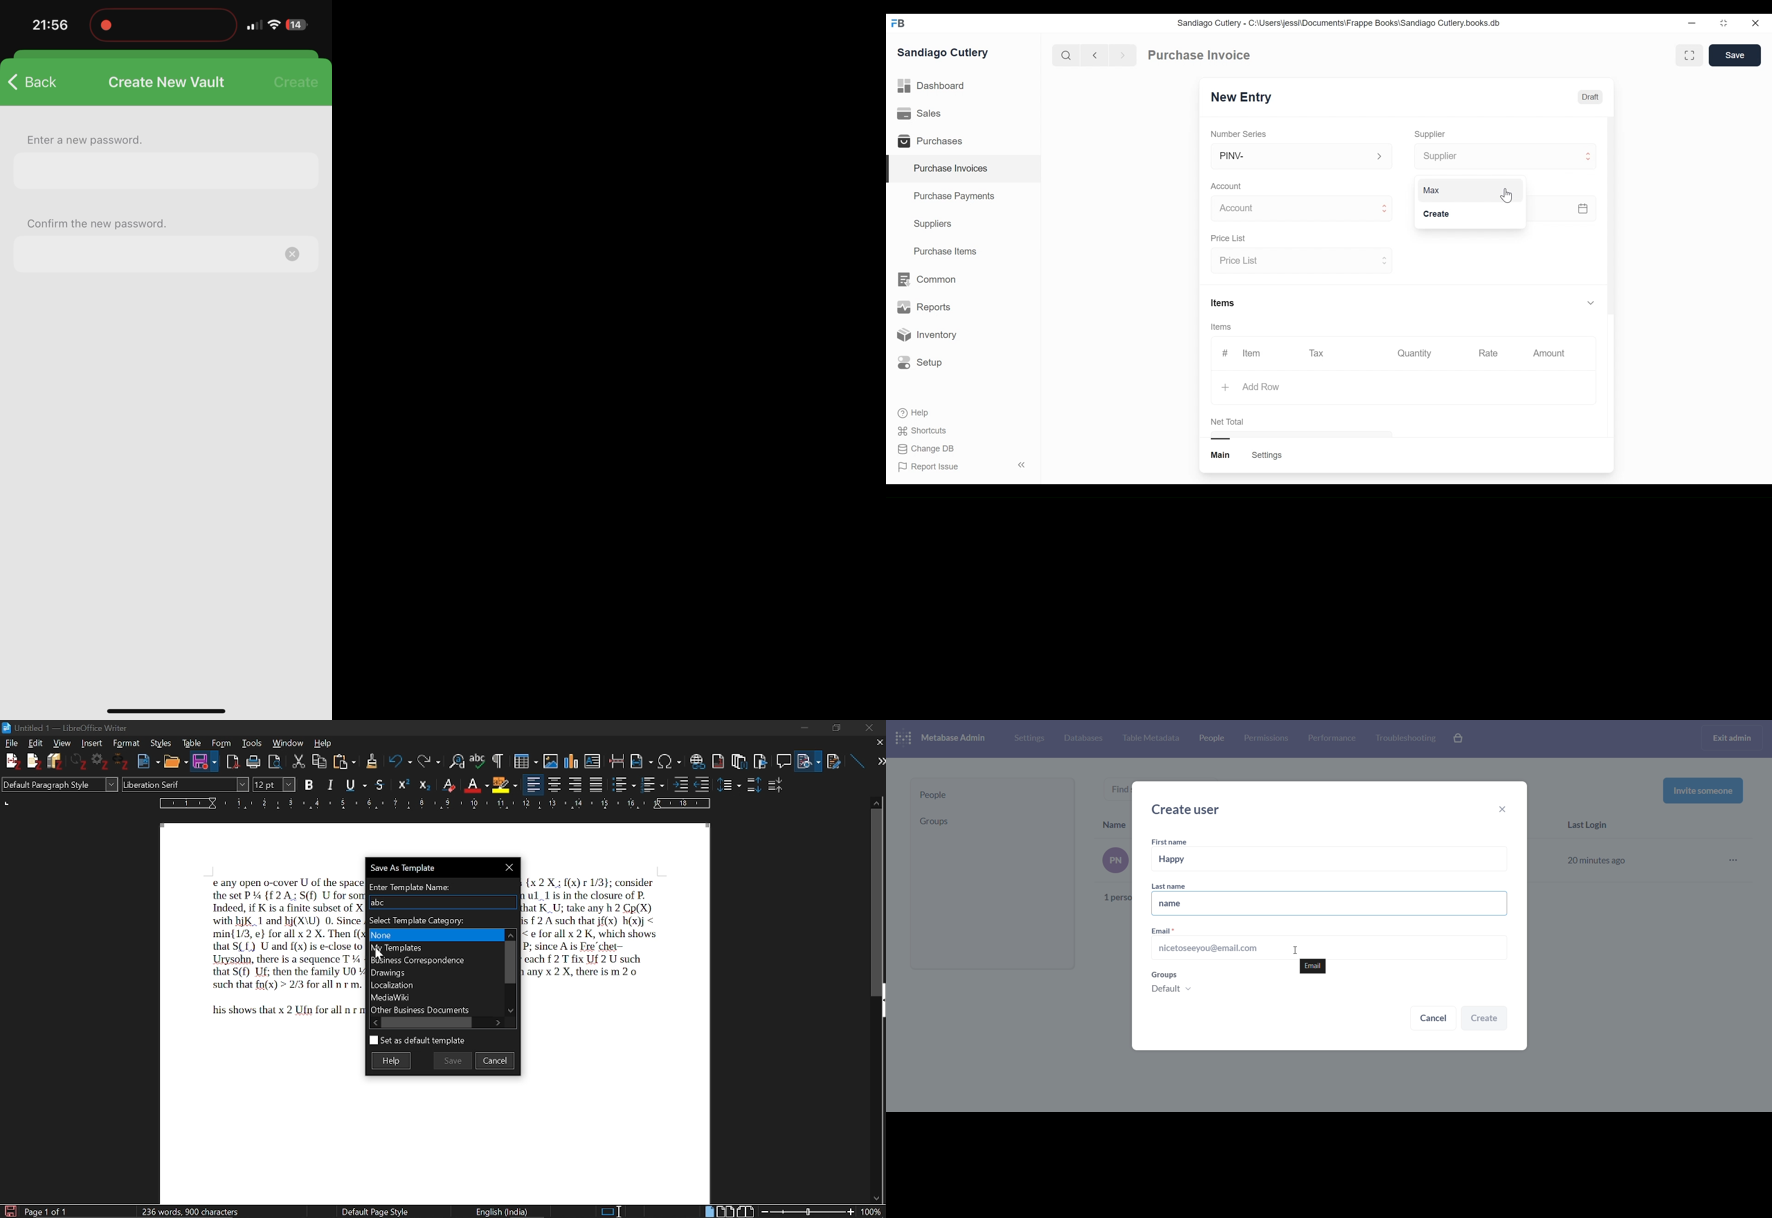  Describe the element at coordinates (921, 114) in the screenshot. I see `Sales` at that location.